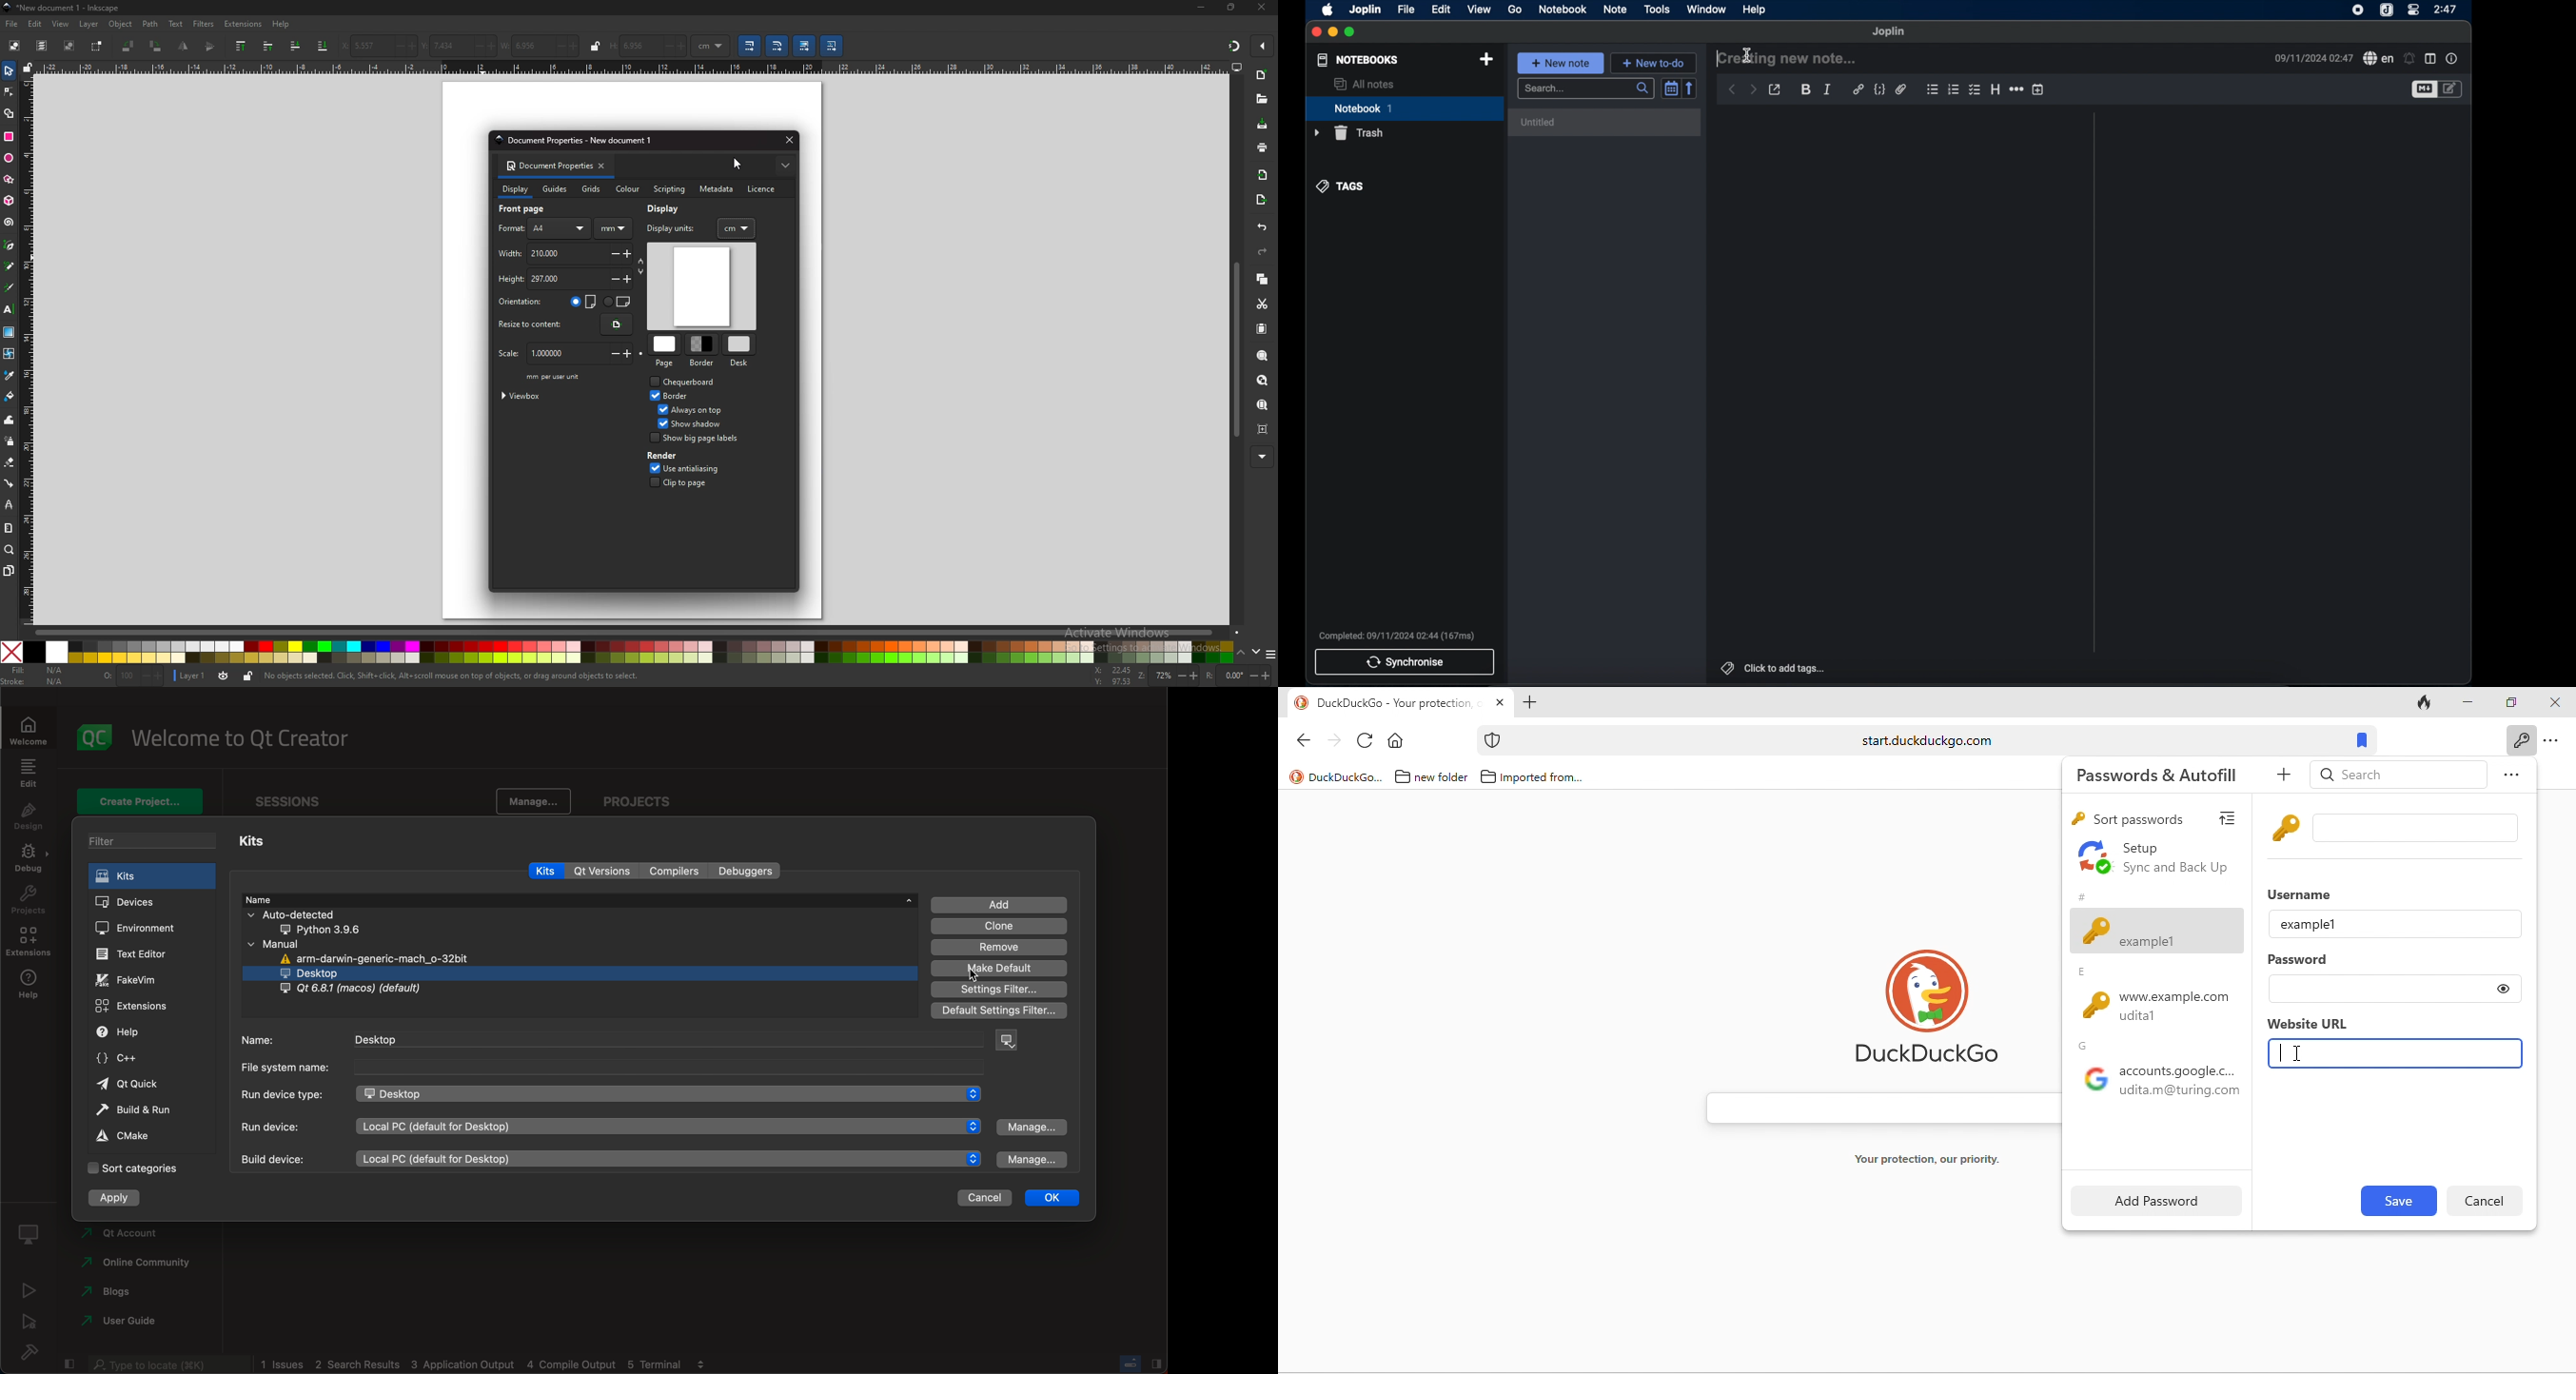 This screenshot has width=2576, height=1400. What do you see at coordinates (613, 253) in the screenshot?
I see `-` at bounding box center [613, 253].